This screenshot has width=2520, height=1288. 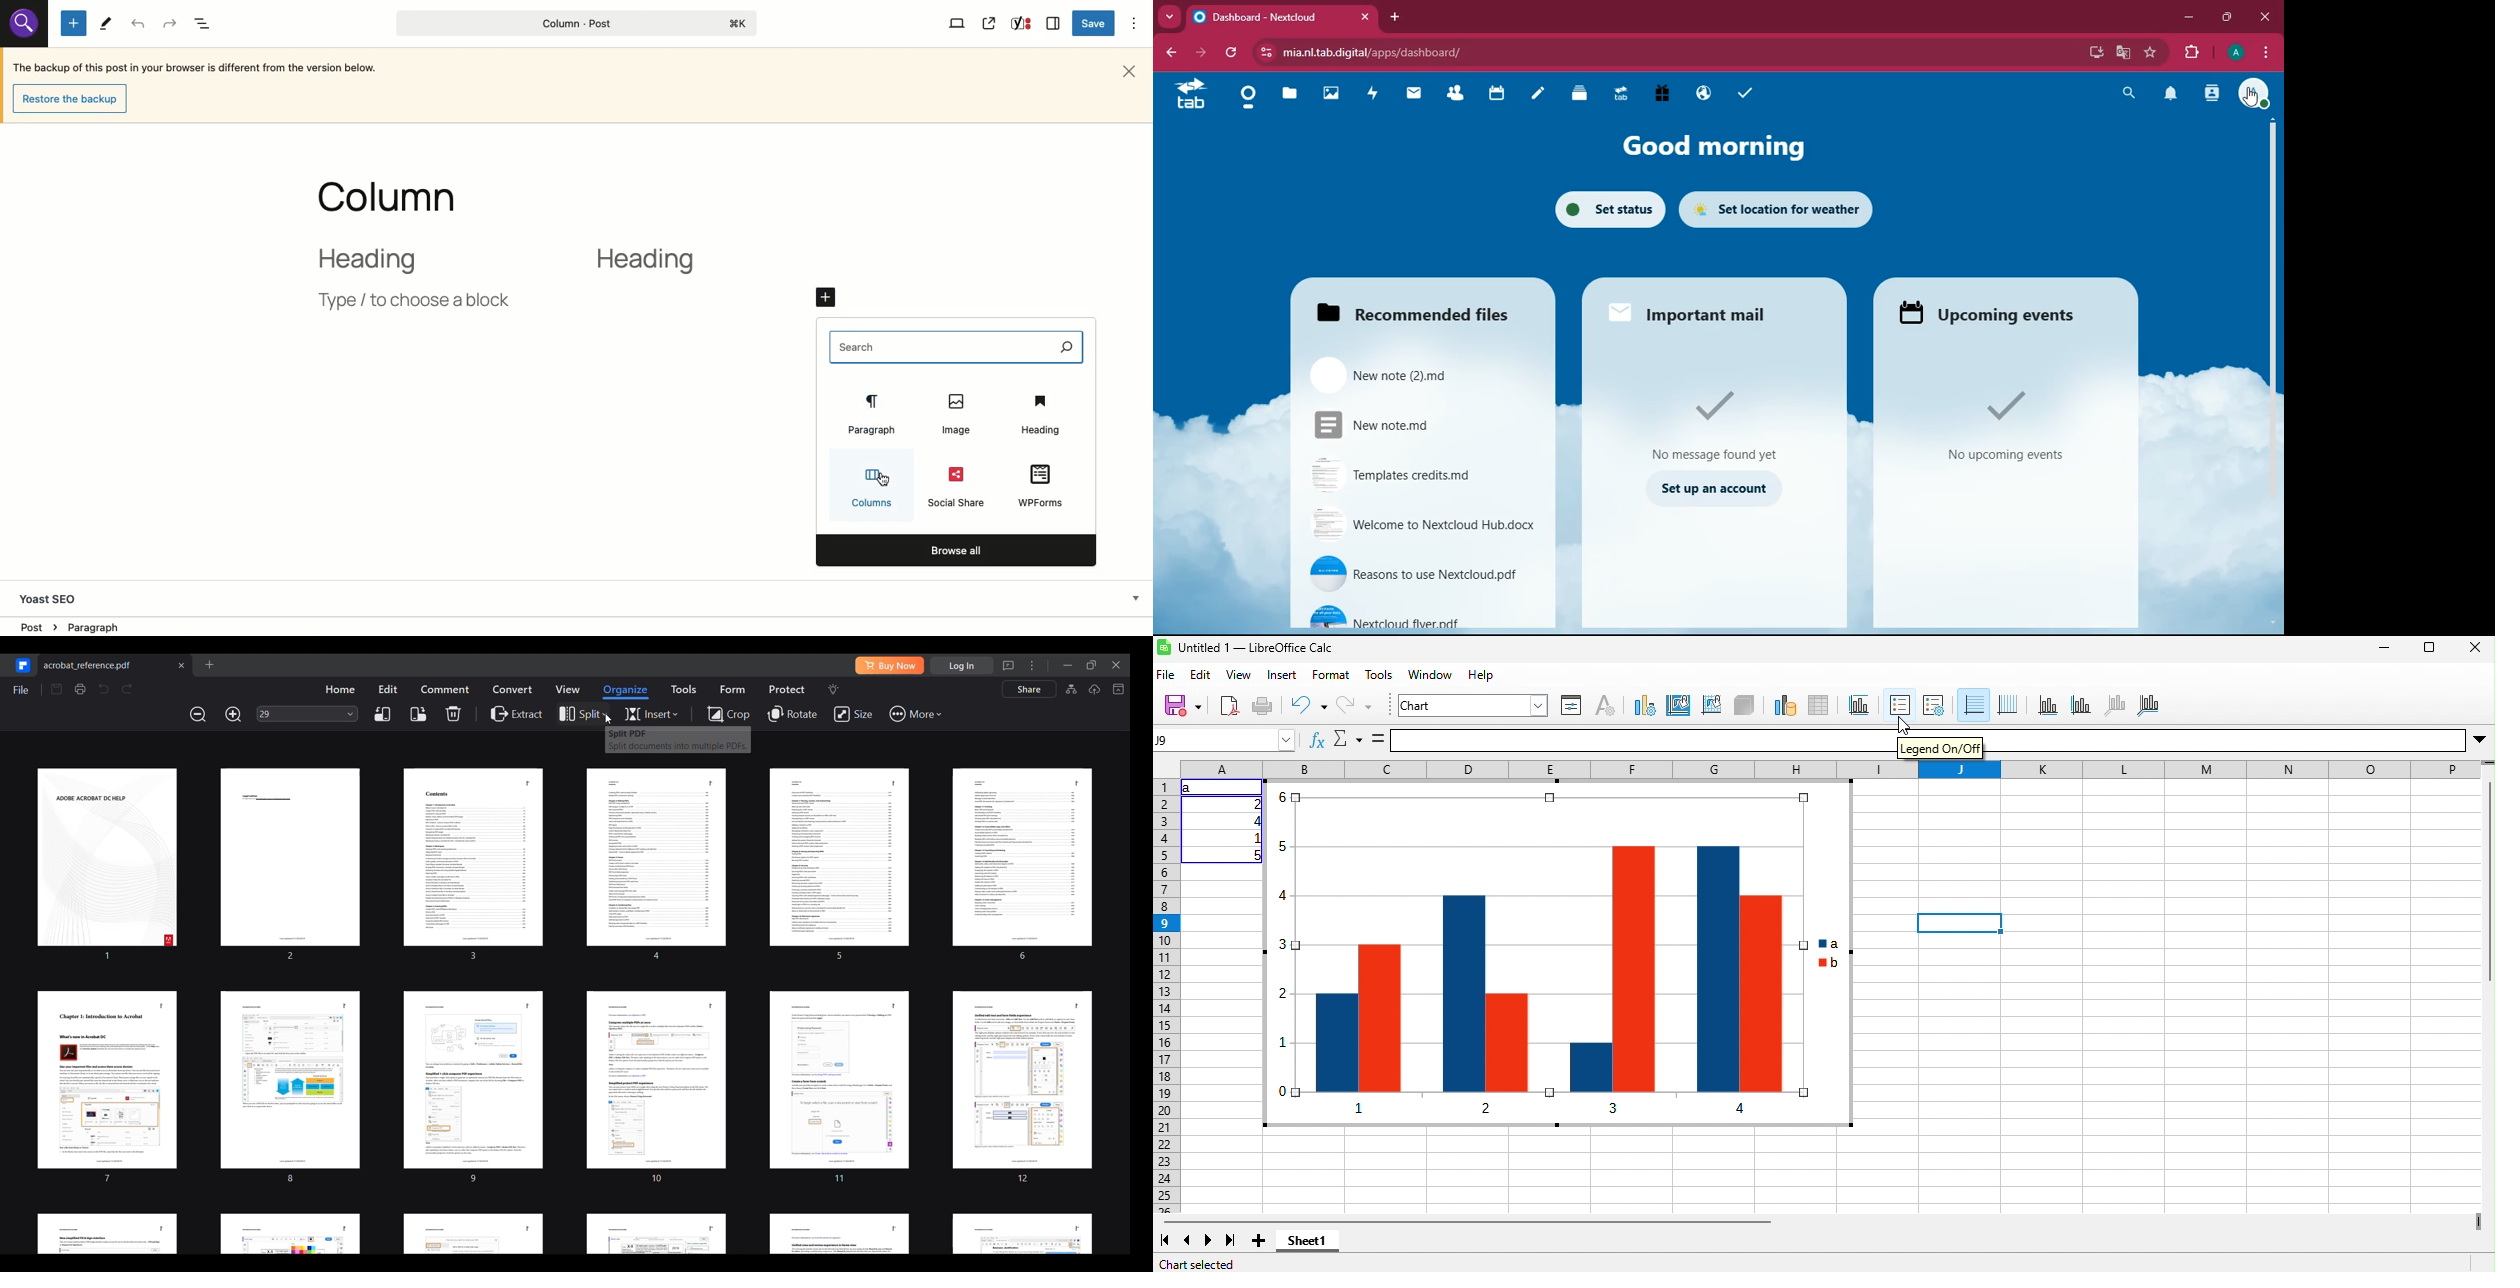 What do you see at coordinates (1045, 416) in the screenshot?
I see `Heading` at bounding box center [1045, 416].